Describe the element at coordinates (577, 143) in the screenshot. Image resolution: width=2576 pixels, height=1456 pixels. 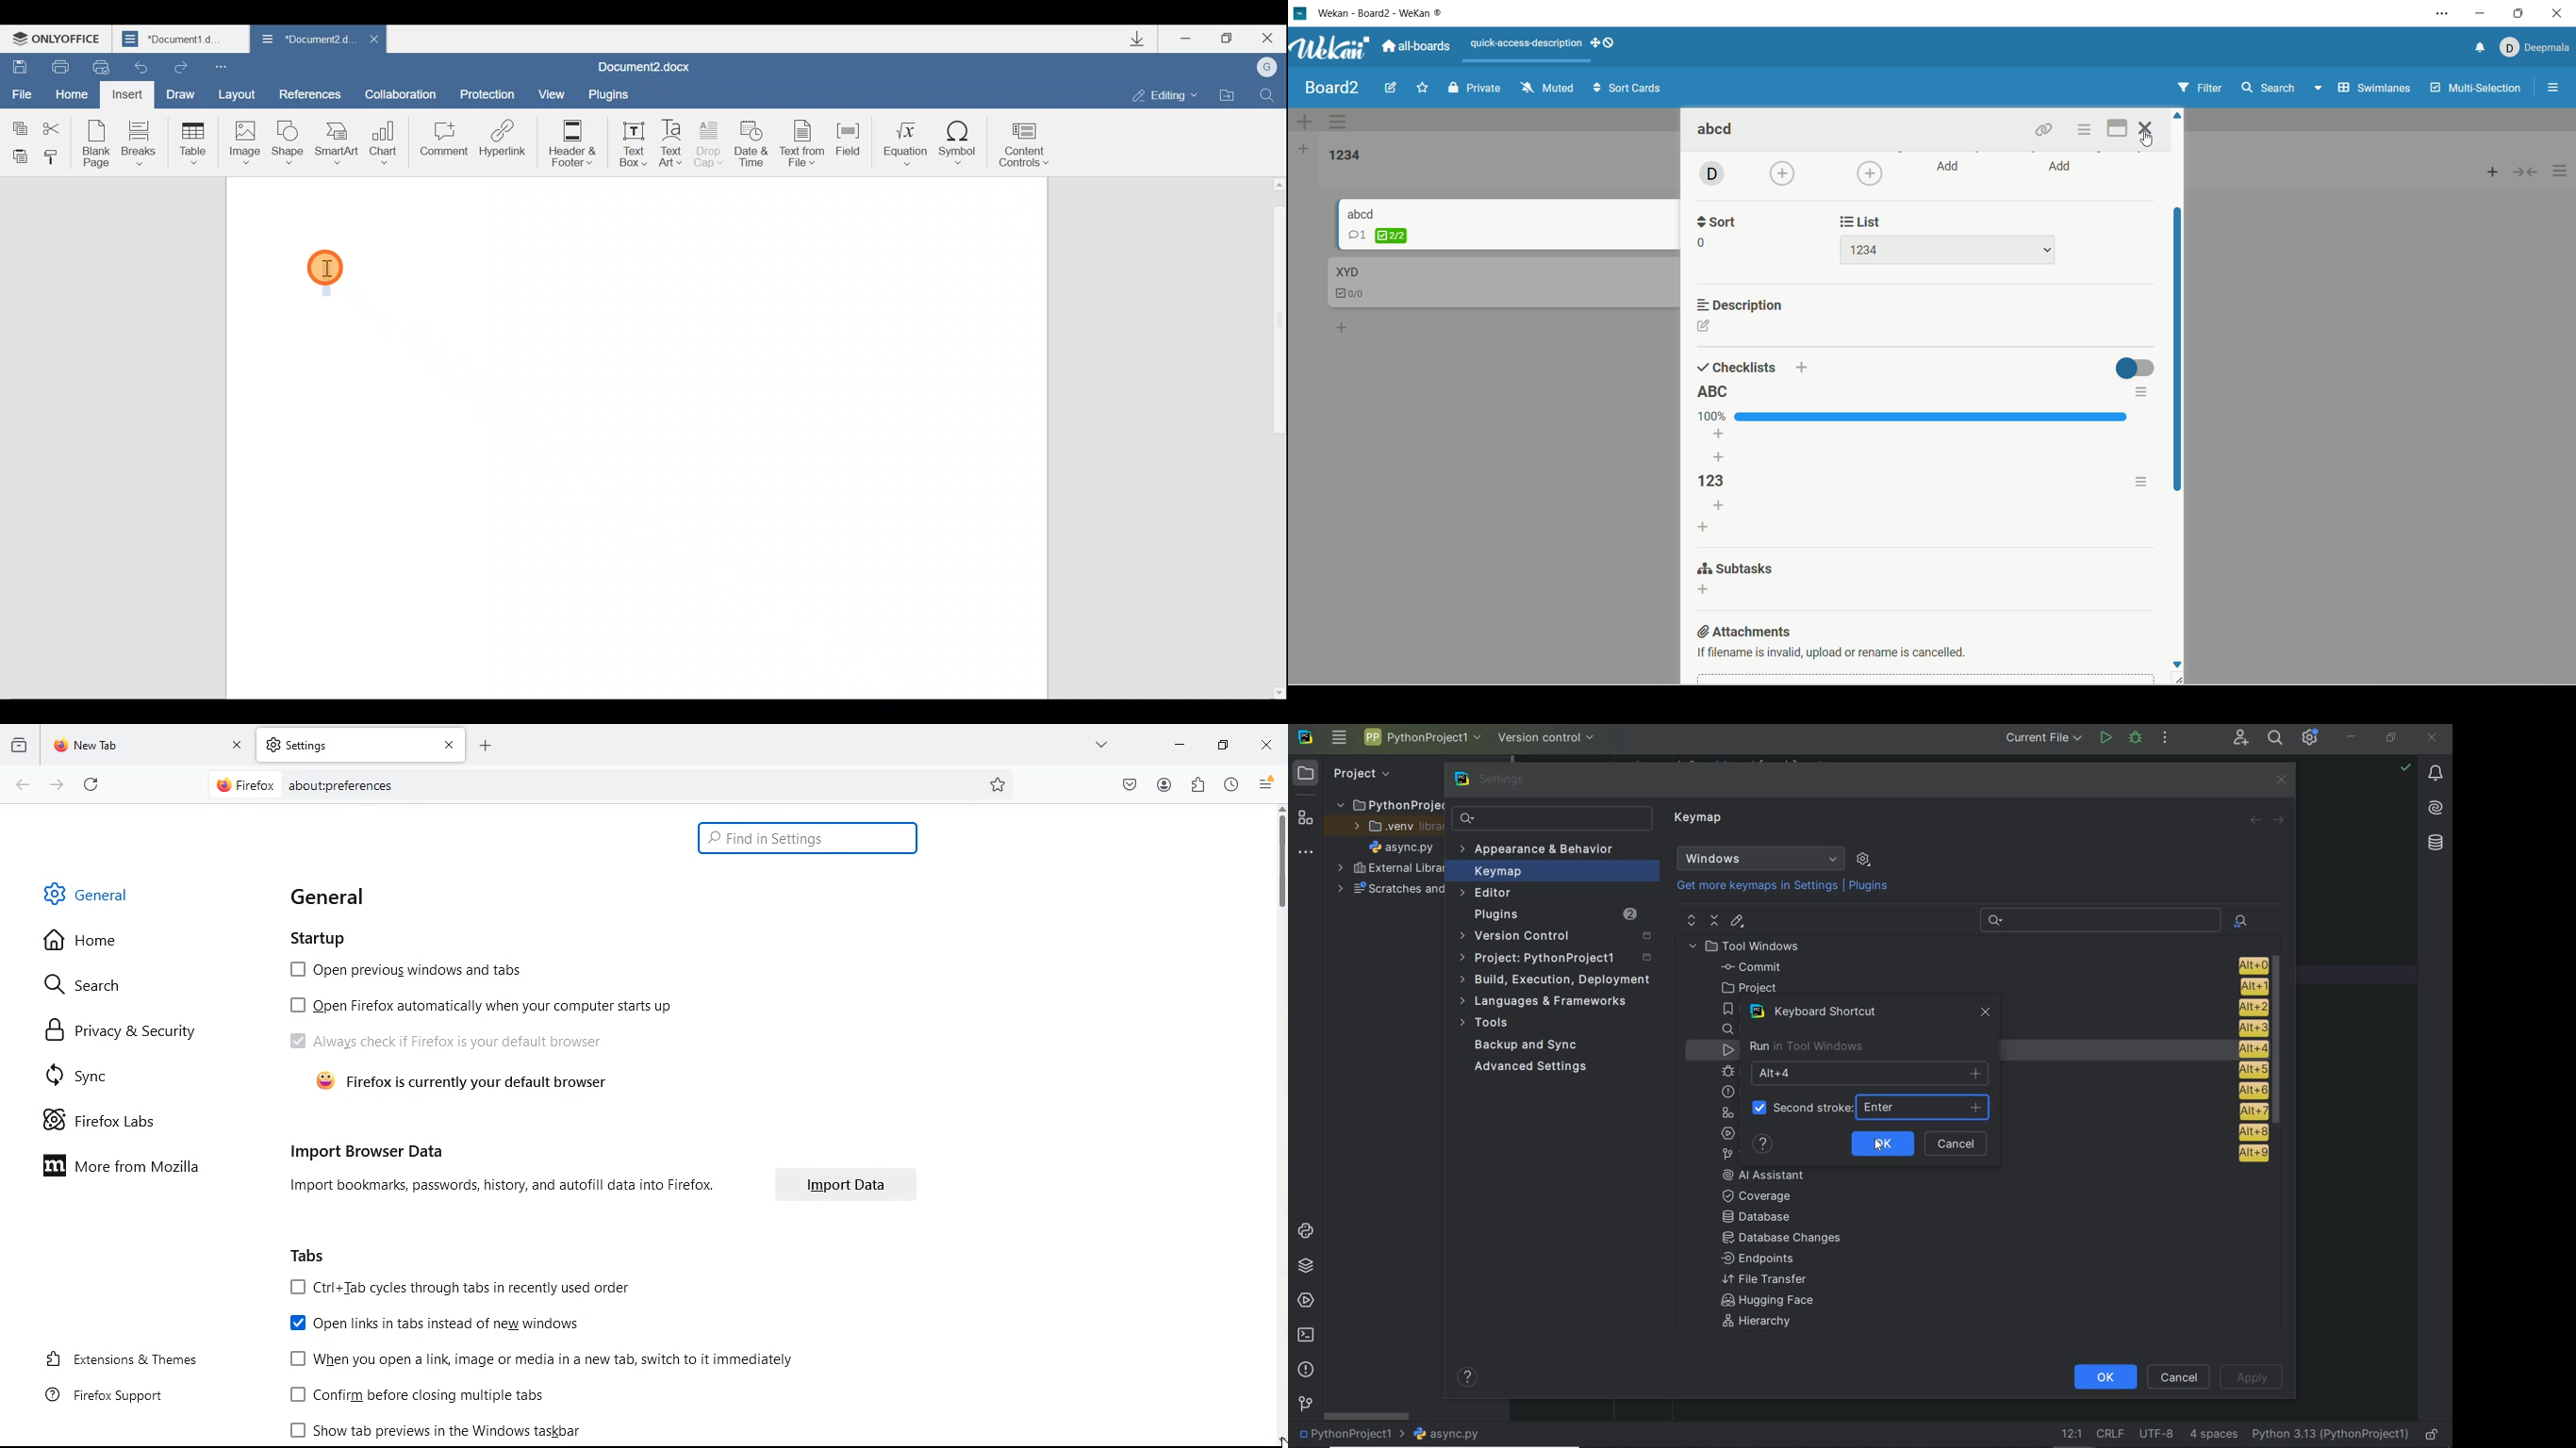
I see `Header & footer` at that location.